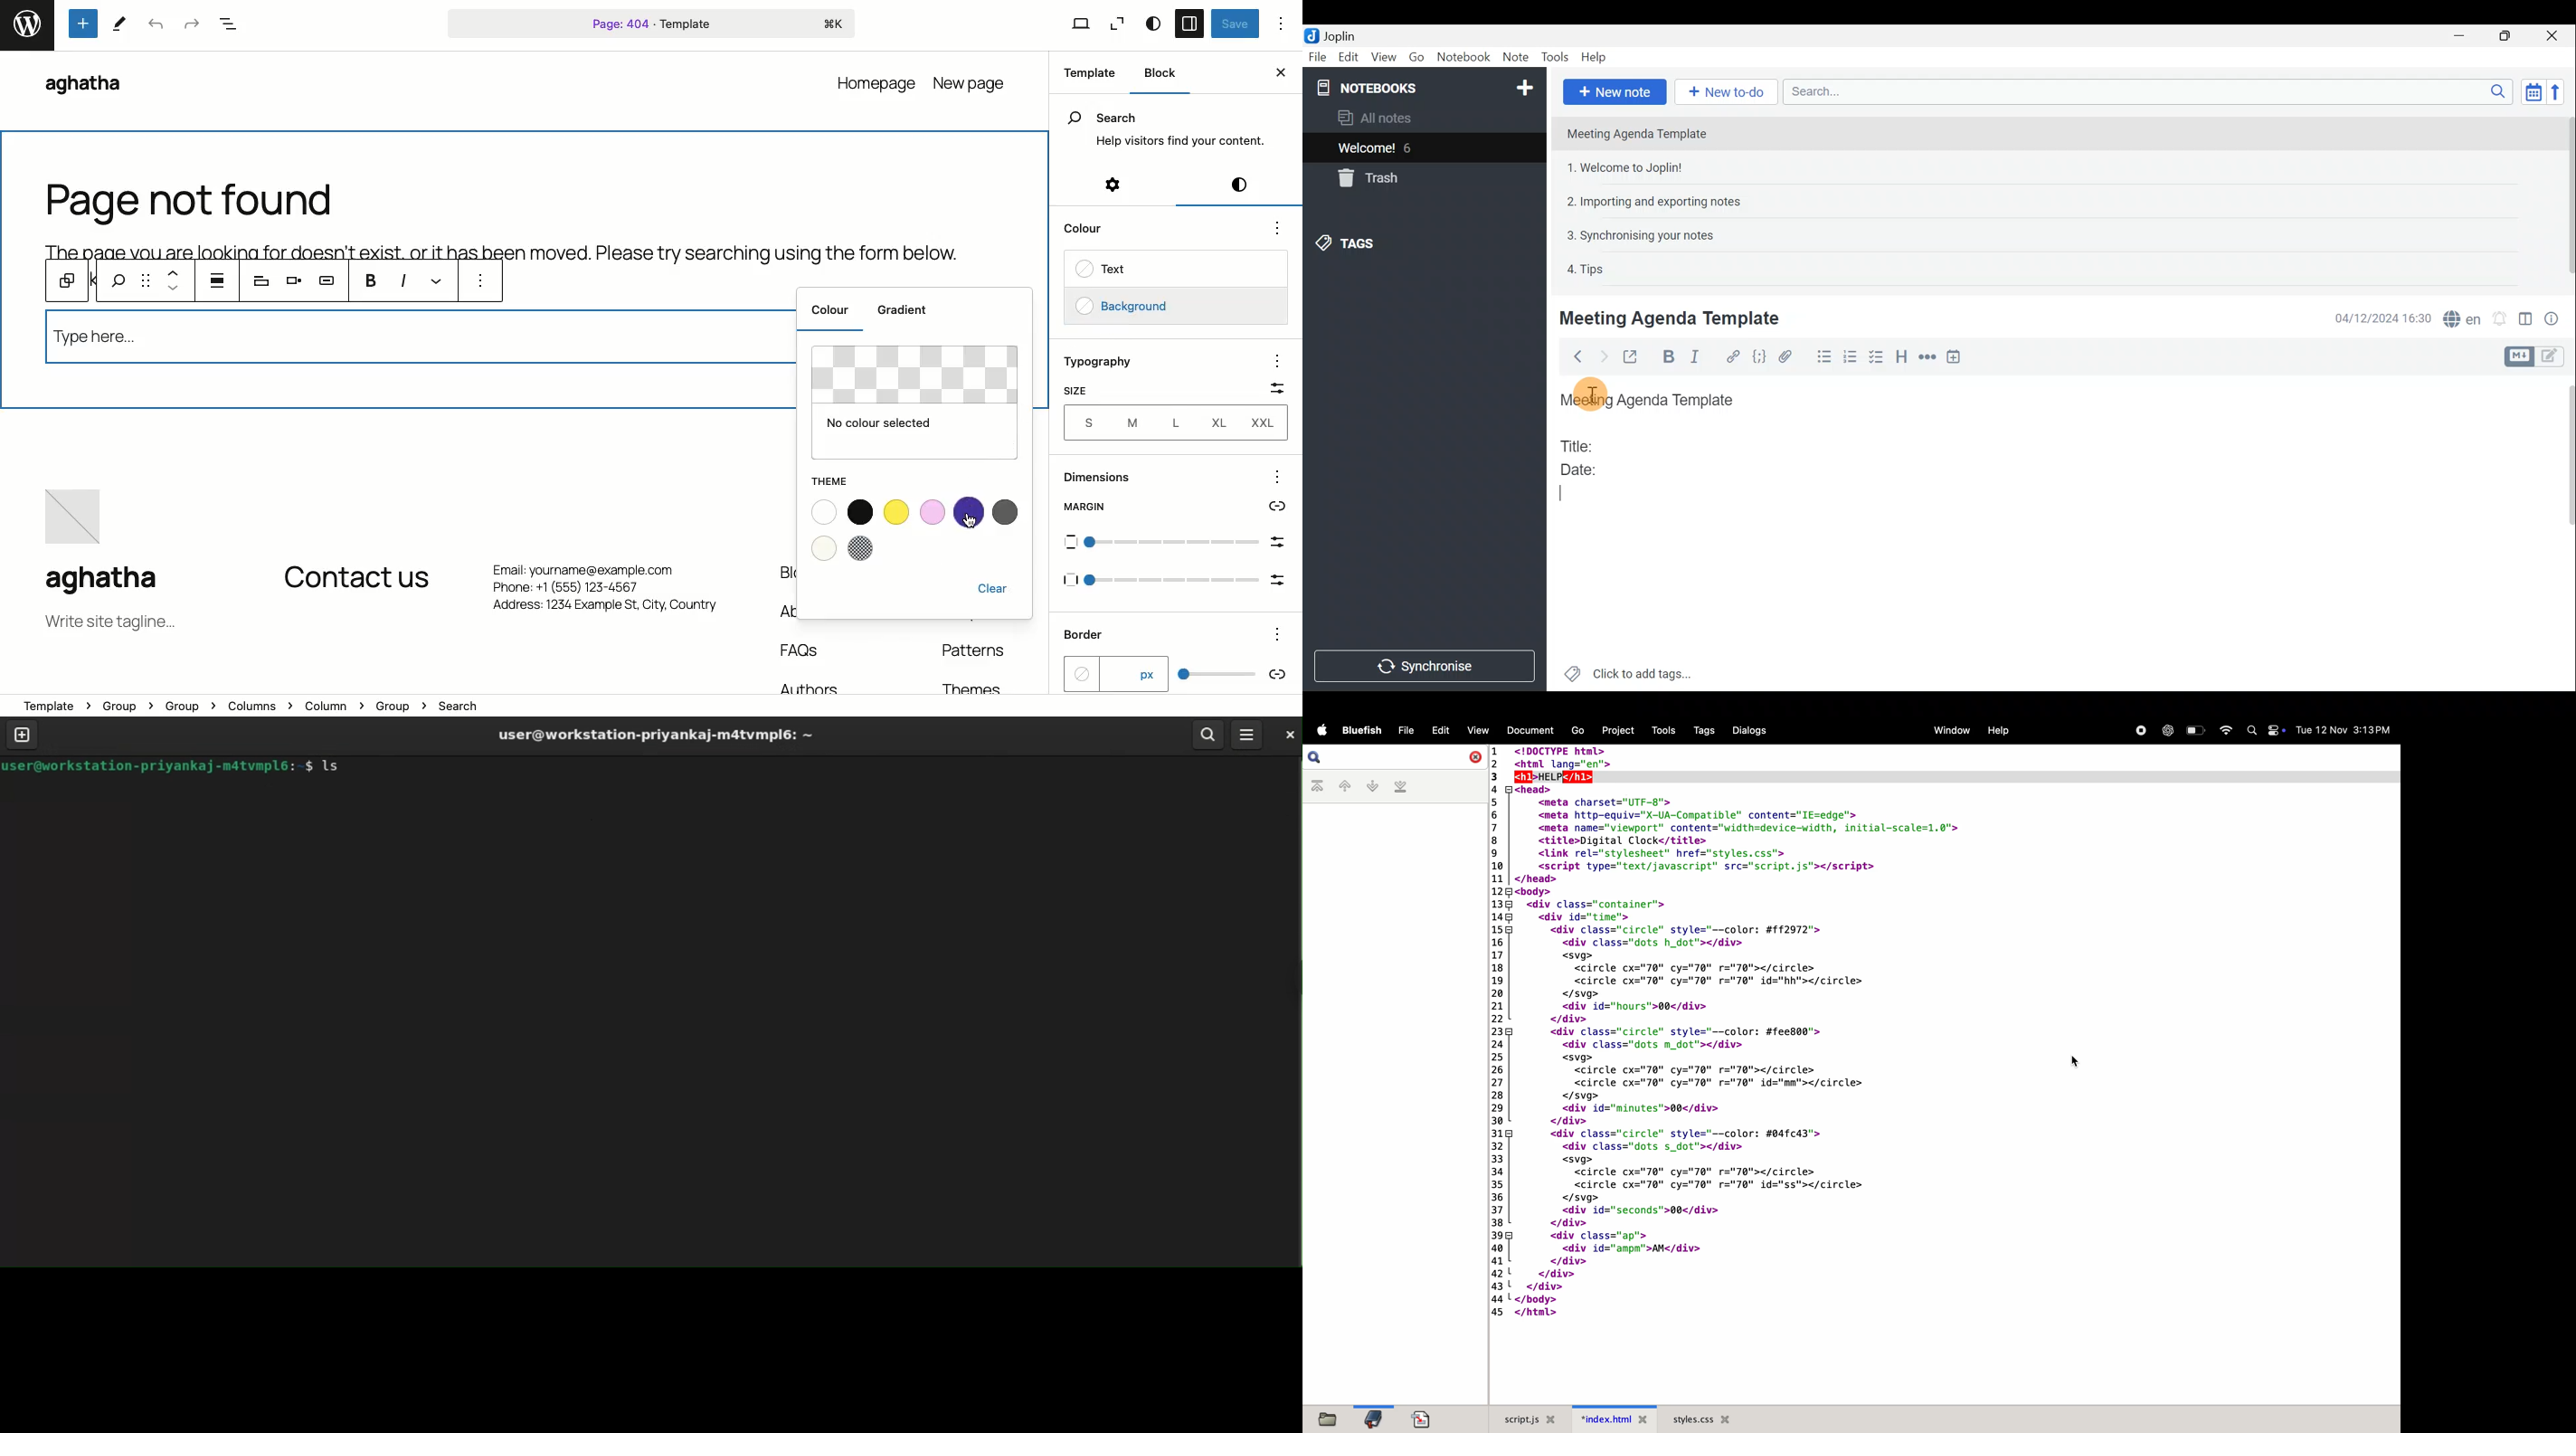 This screenshot has height=1456, width=2576. What do you see at coordinates (1116, 189) in the screenshot?
I see `Settings` at bounding box center [1116, 189].